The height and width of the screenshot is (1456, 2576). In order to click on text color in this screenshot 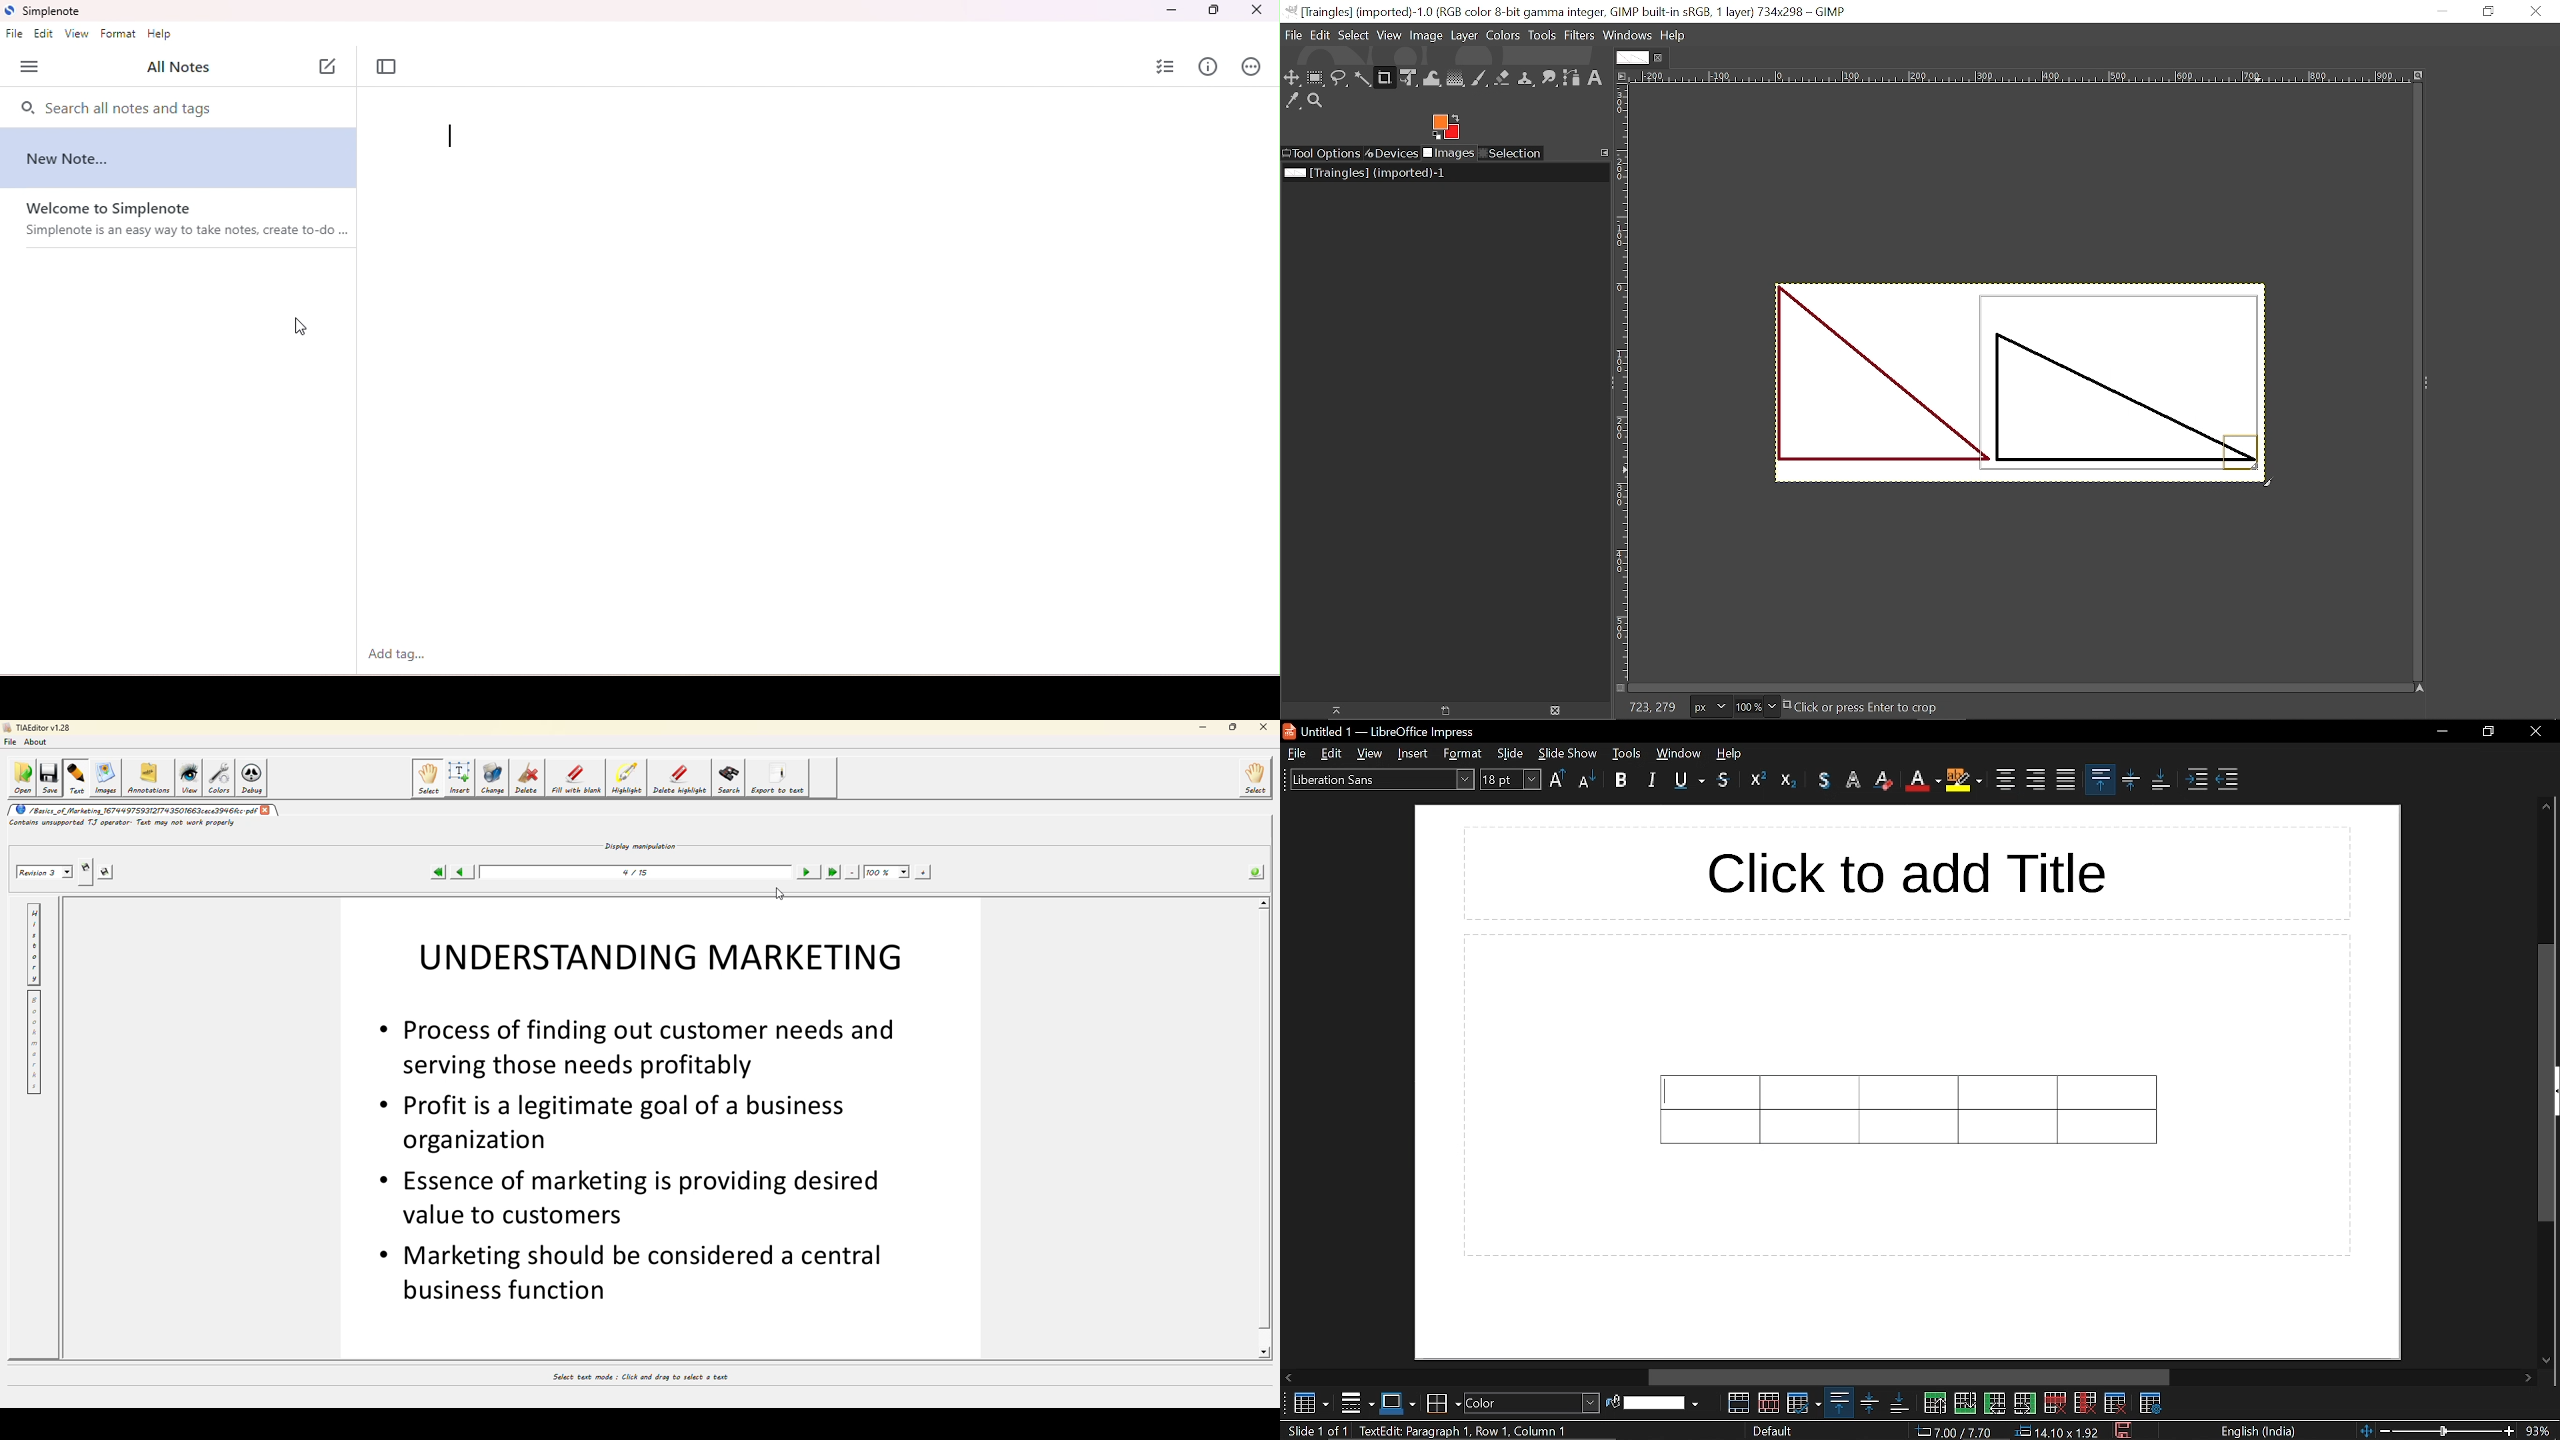, I will do `click(1923, 781)`.